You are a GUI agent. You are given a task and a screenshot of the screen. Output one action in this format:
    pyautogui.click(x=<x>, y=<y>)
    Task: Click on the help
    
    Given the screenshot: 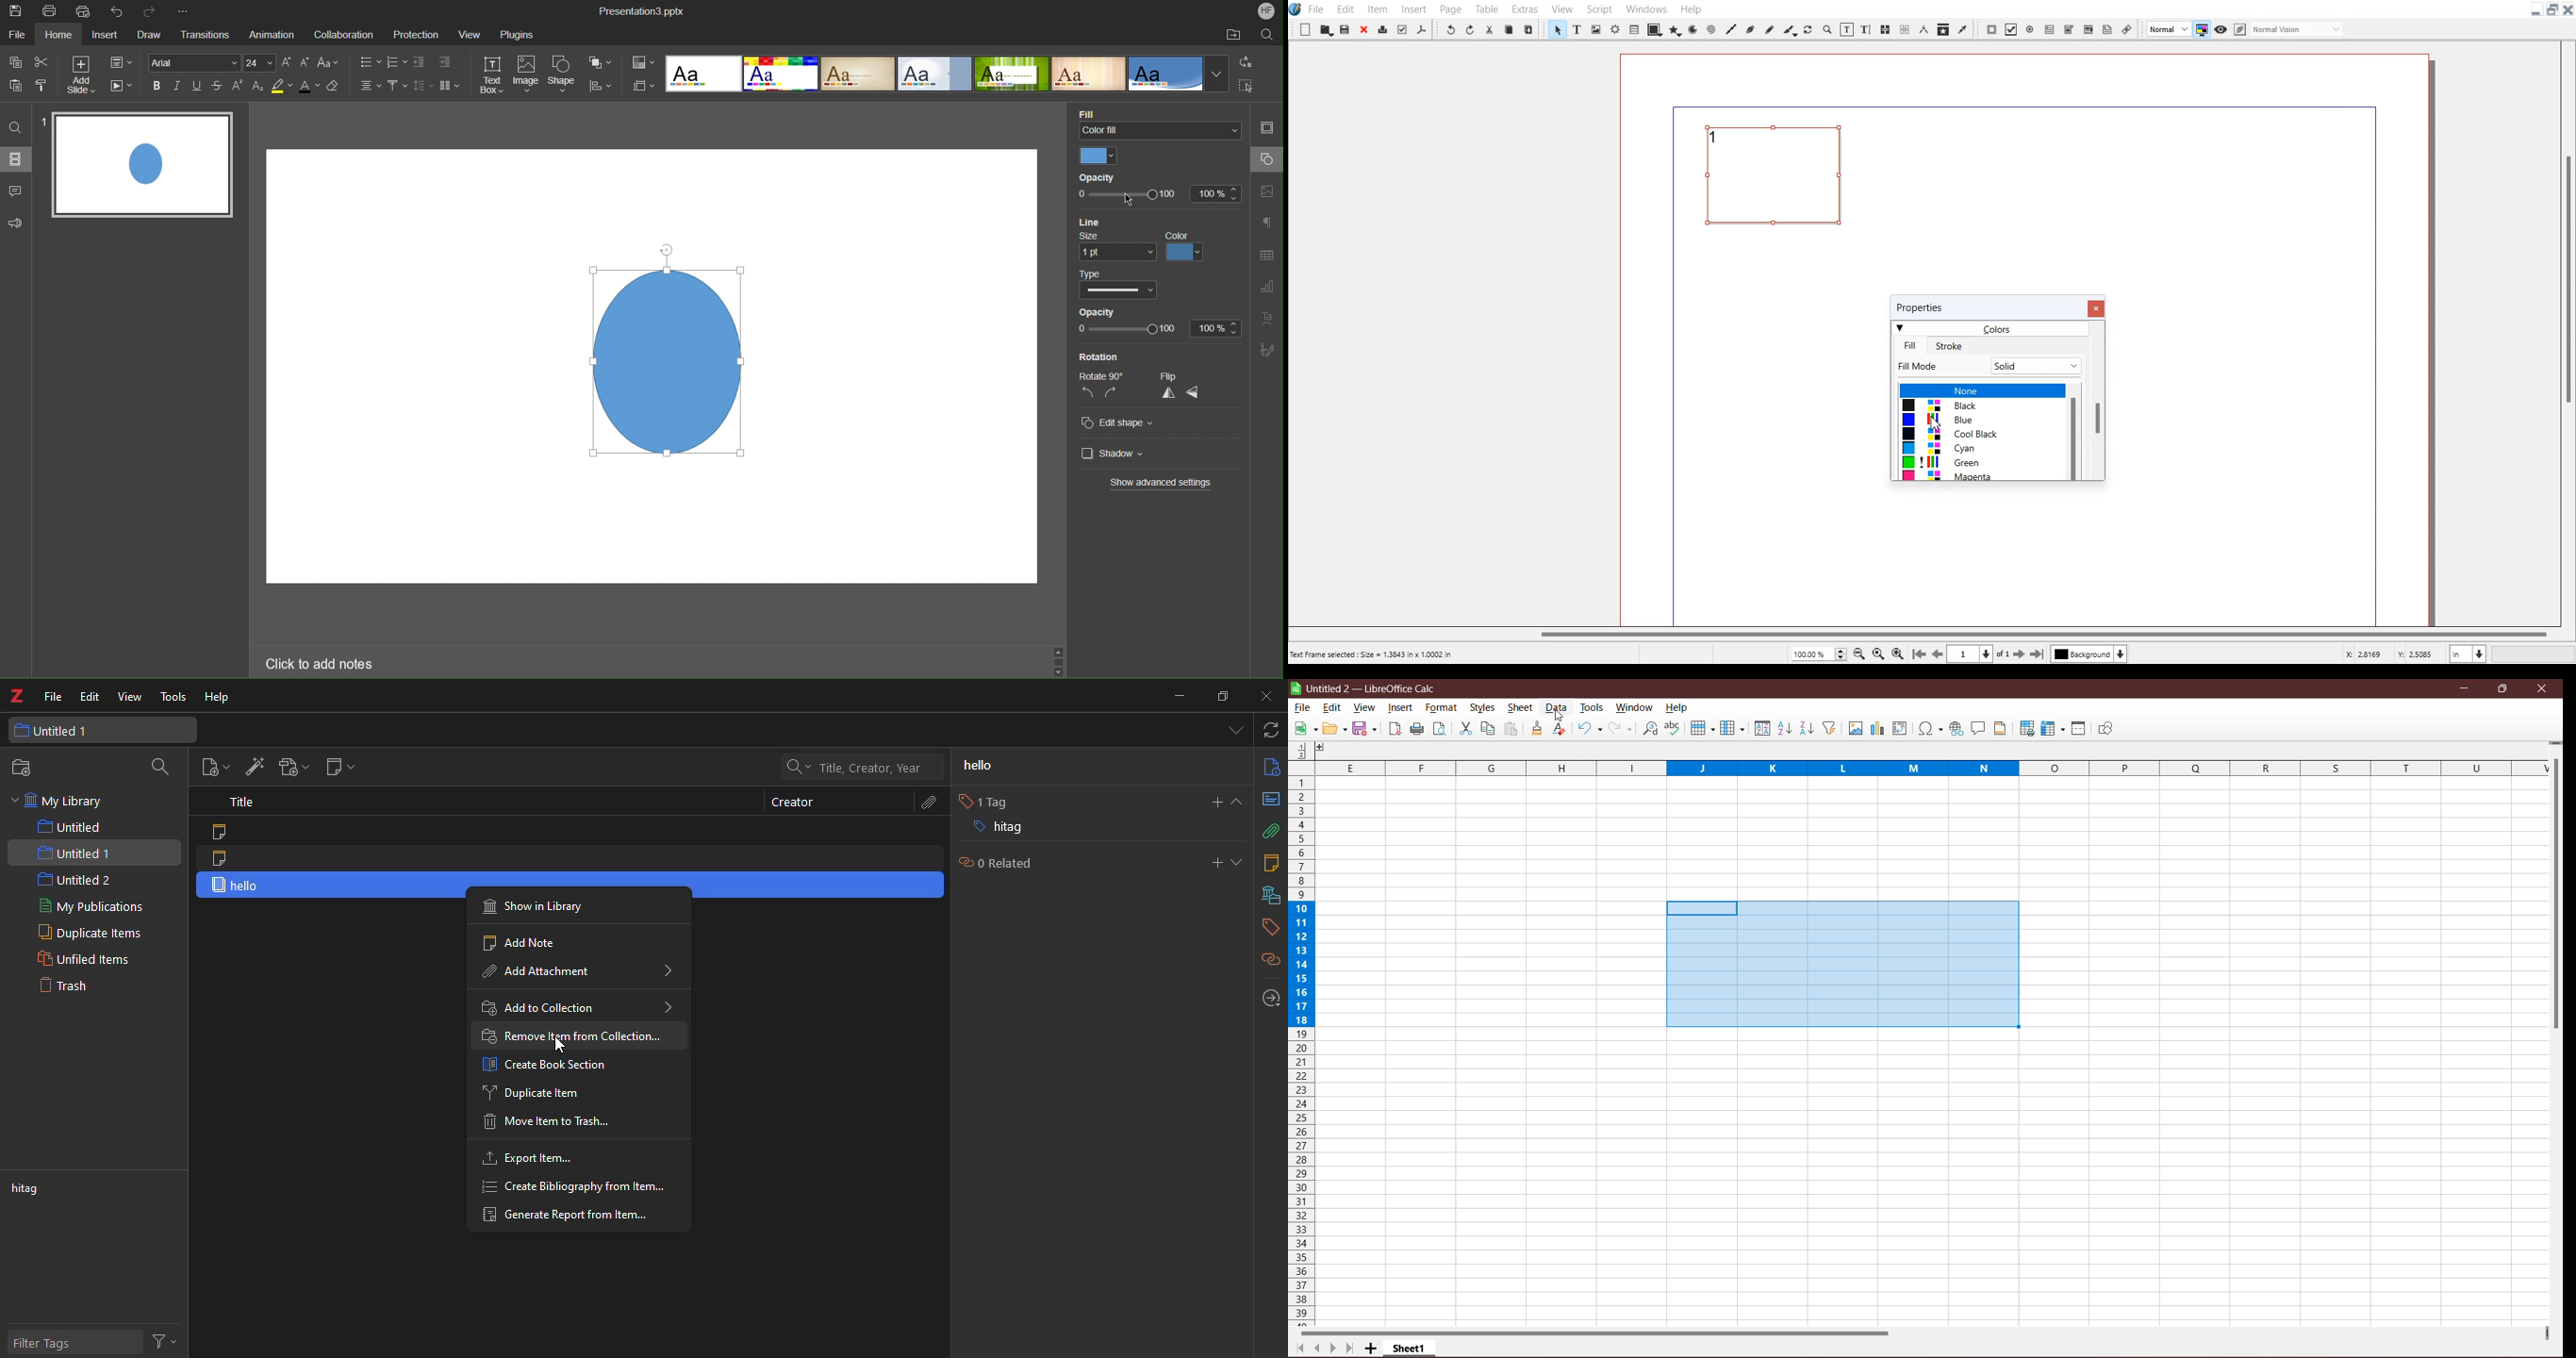 What is the action you would take?
    pyautogui.click(x=216, y=699)
    